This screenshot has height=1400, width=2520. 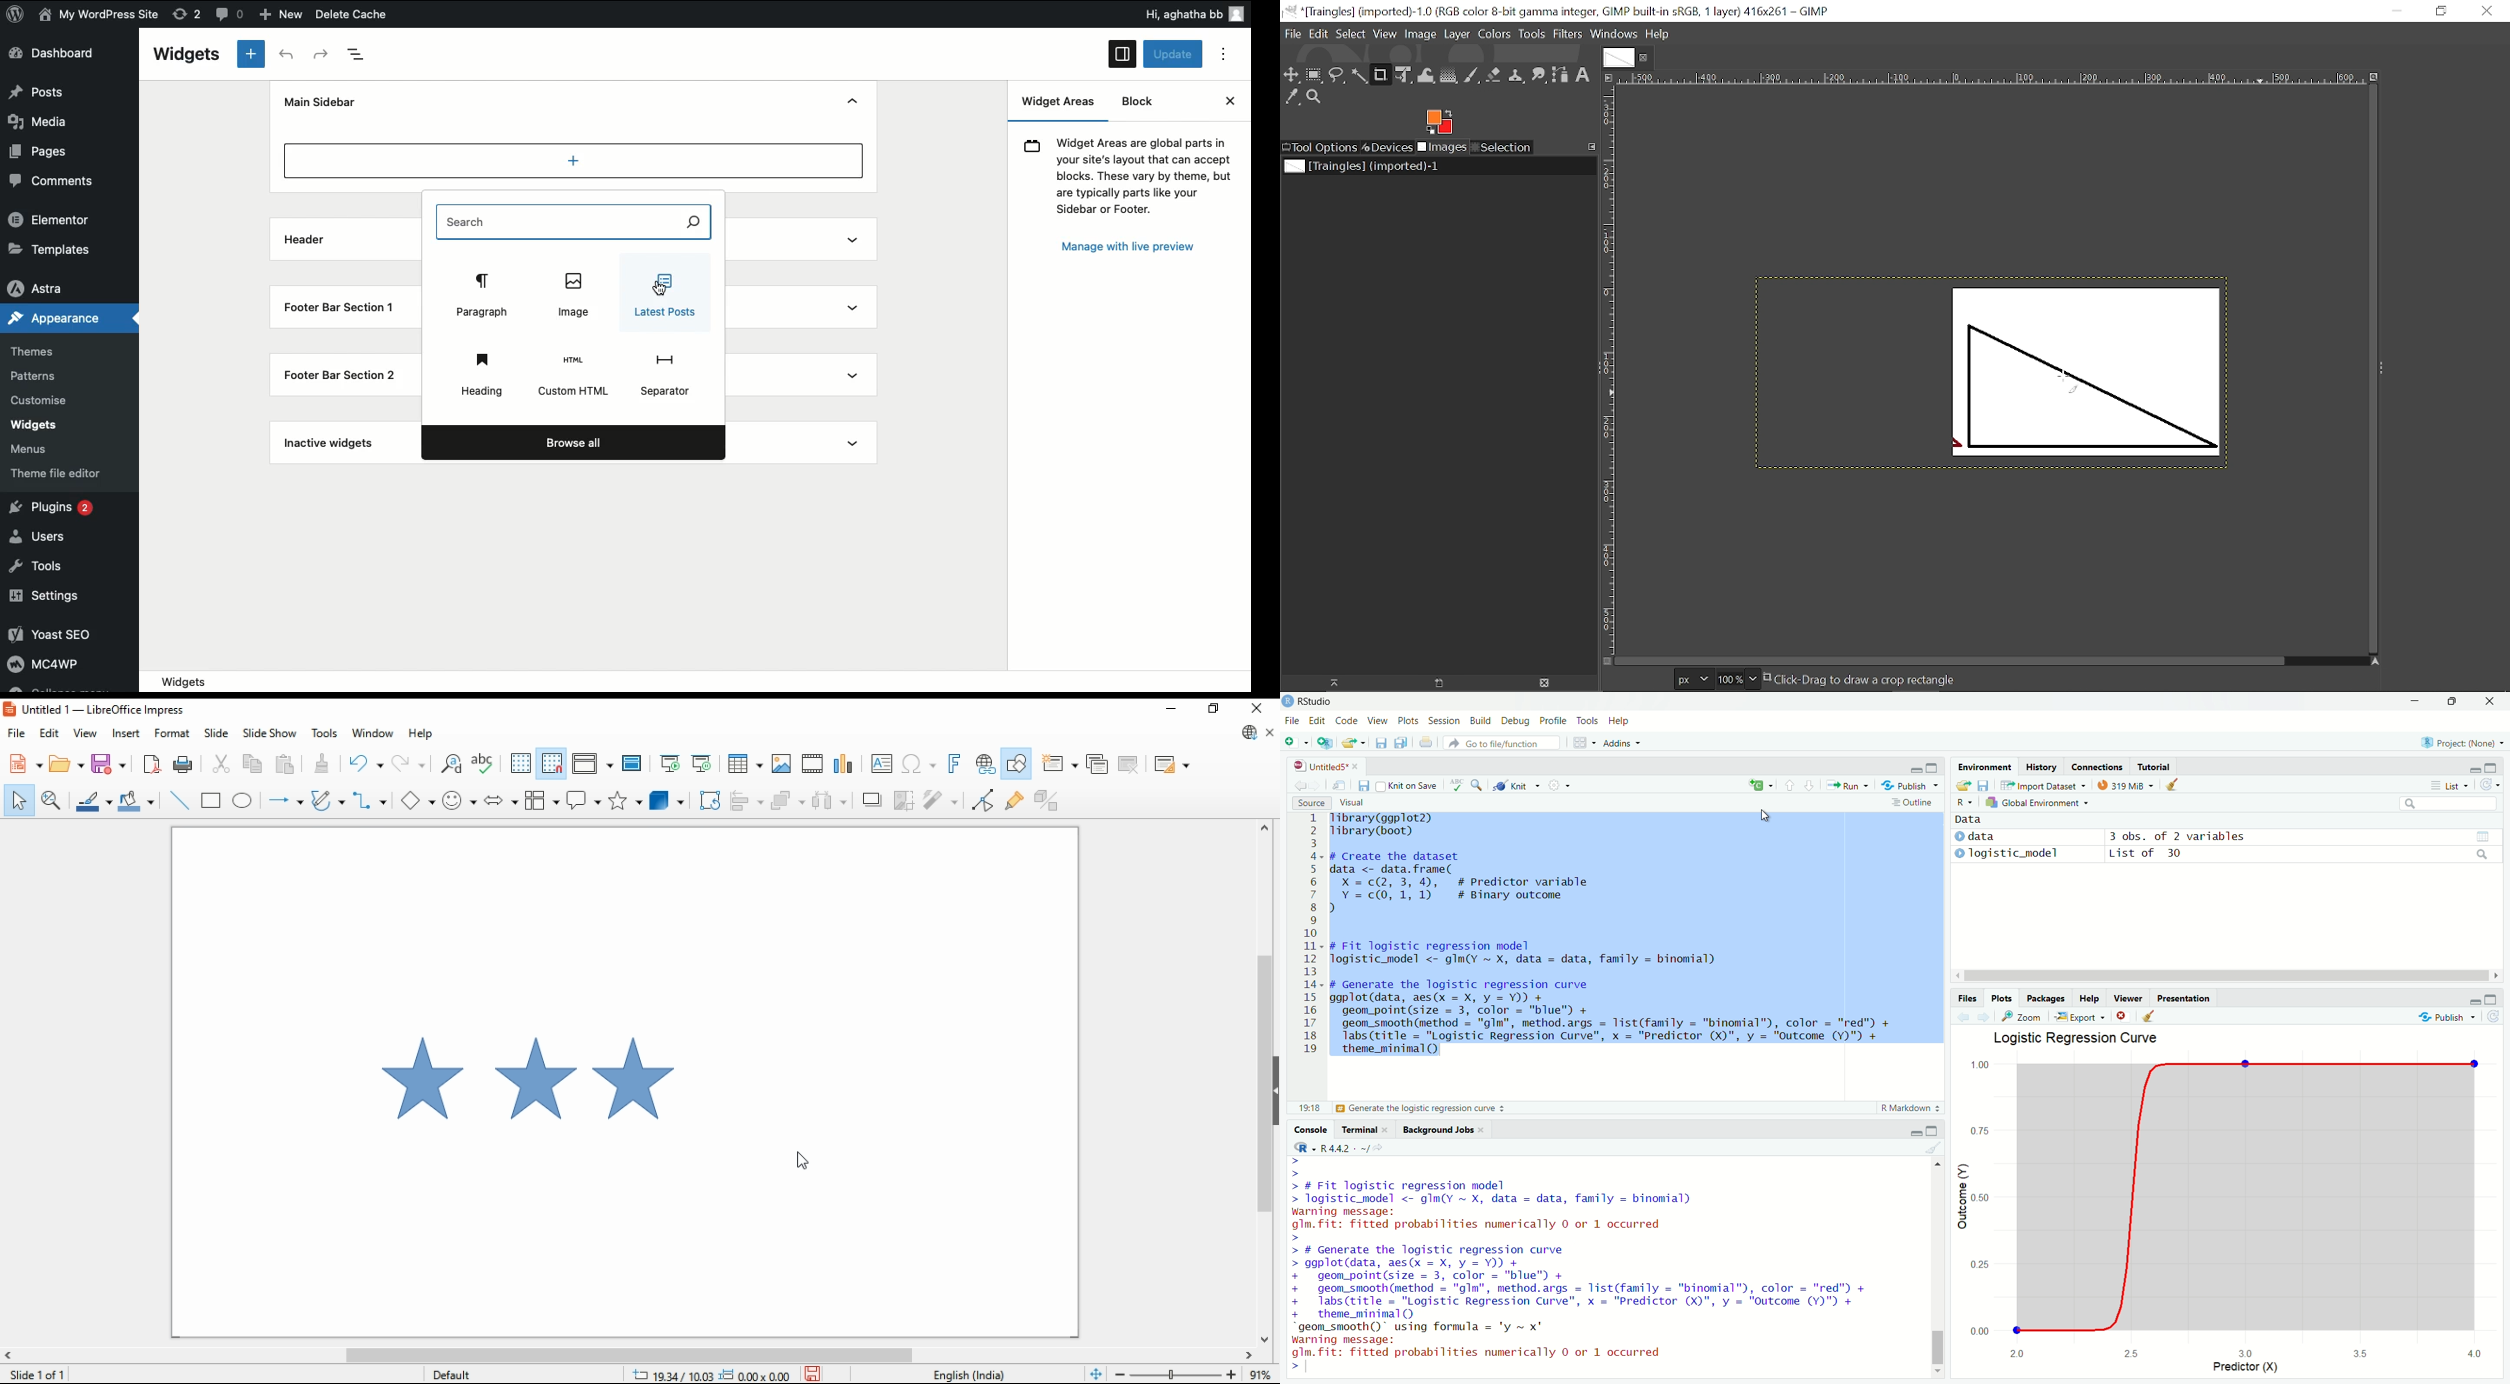 What do you see at coordinates (1934, 1147) in the screenshot?
I see `Clear console` at bounding box center [1934, 1147].